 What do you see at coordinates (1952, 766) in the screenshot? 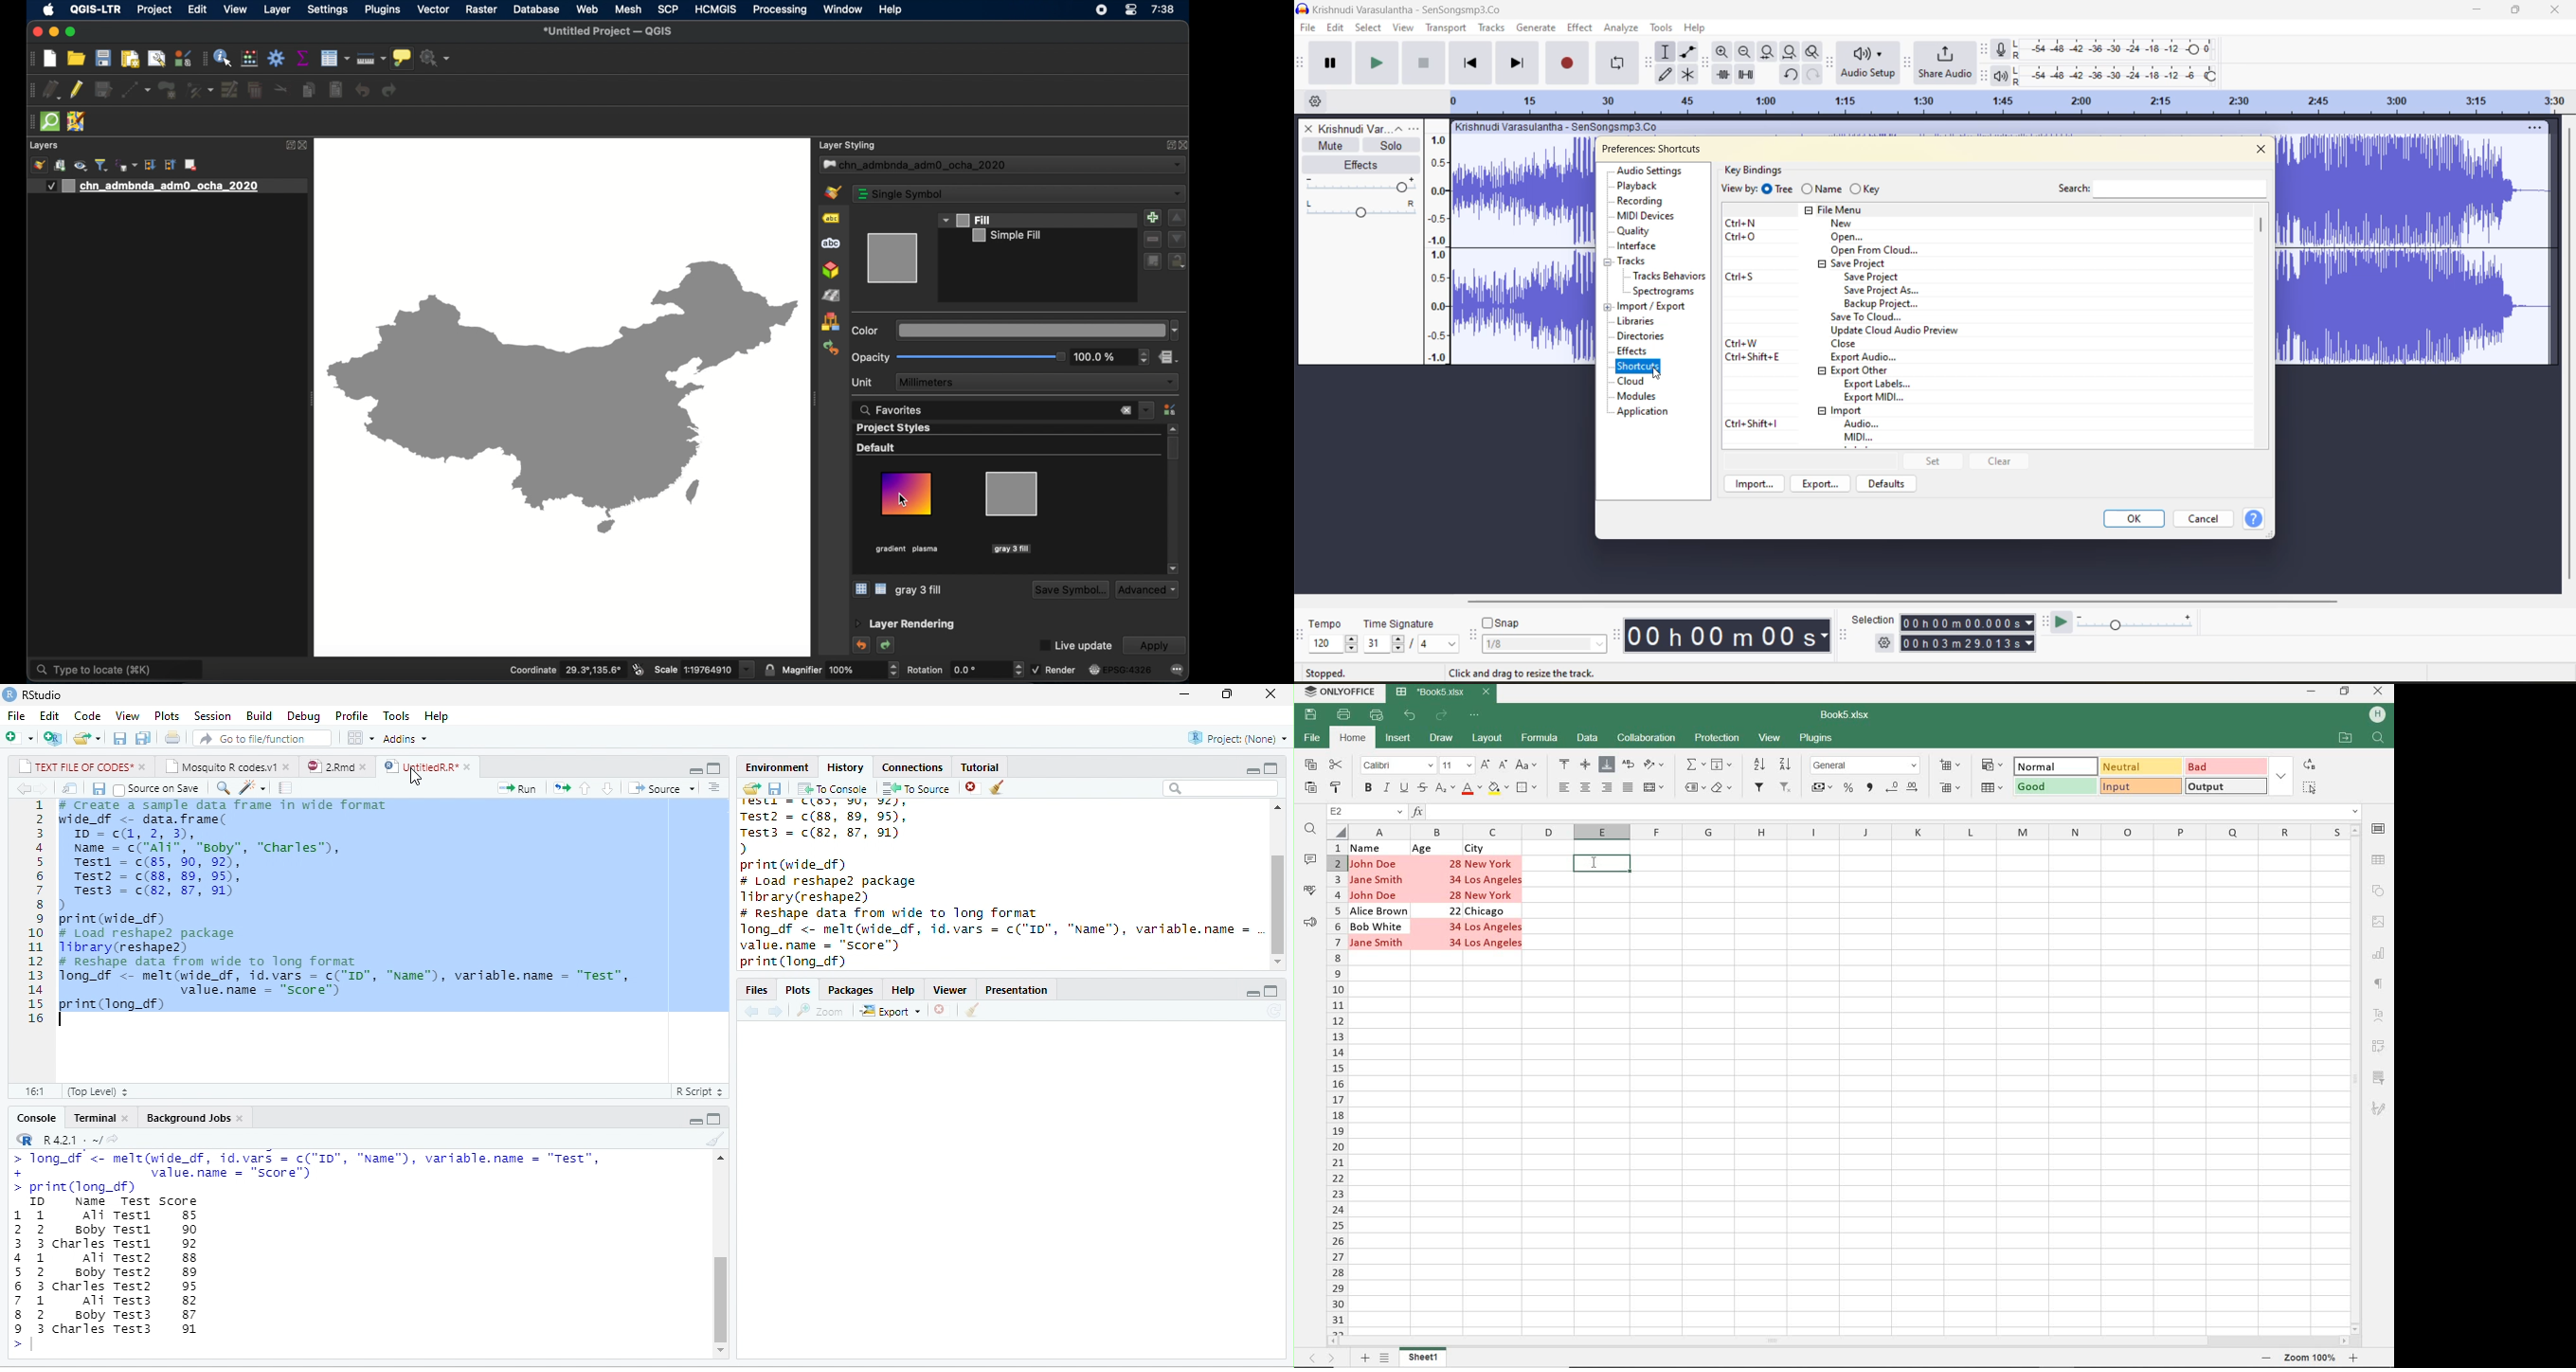
I see `INSERT CELLS` at bounding box center [1952, 766].